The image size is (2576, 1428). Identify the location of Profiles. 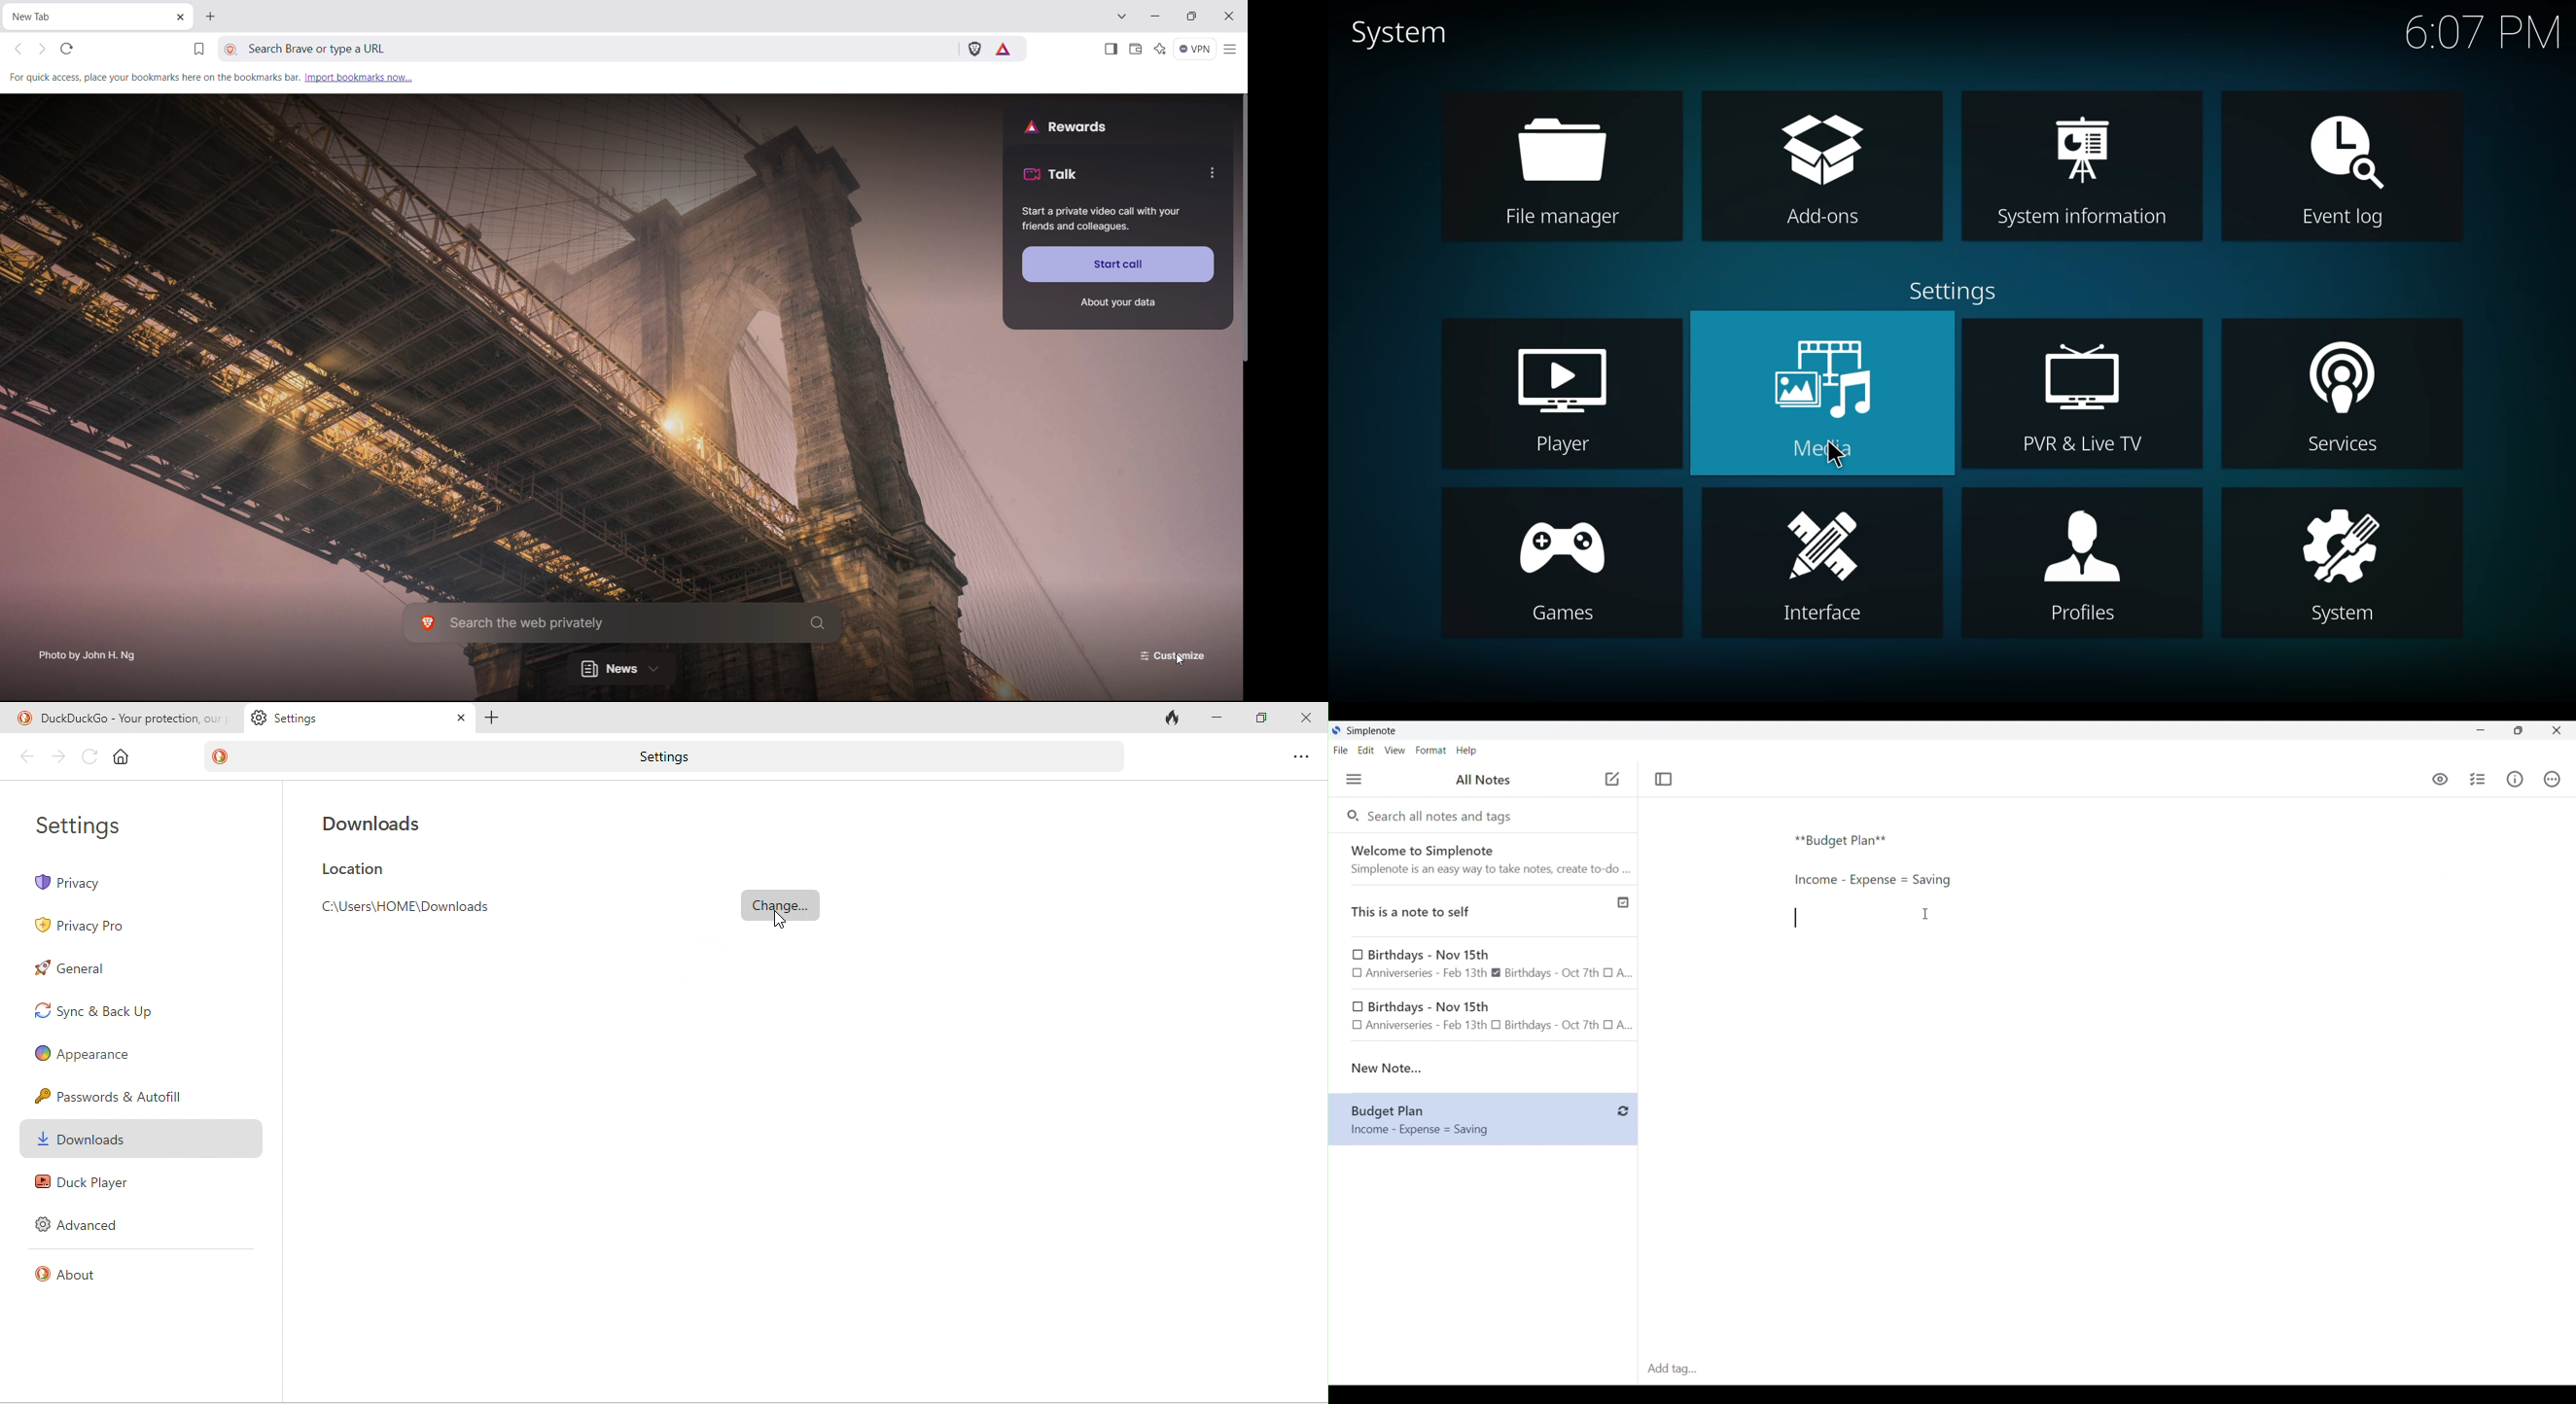
(2080, 614).